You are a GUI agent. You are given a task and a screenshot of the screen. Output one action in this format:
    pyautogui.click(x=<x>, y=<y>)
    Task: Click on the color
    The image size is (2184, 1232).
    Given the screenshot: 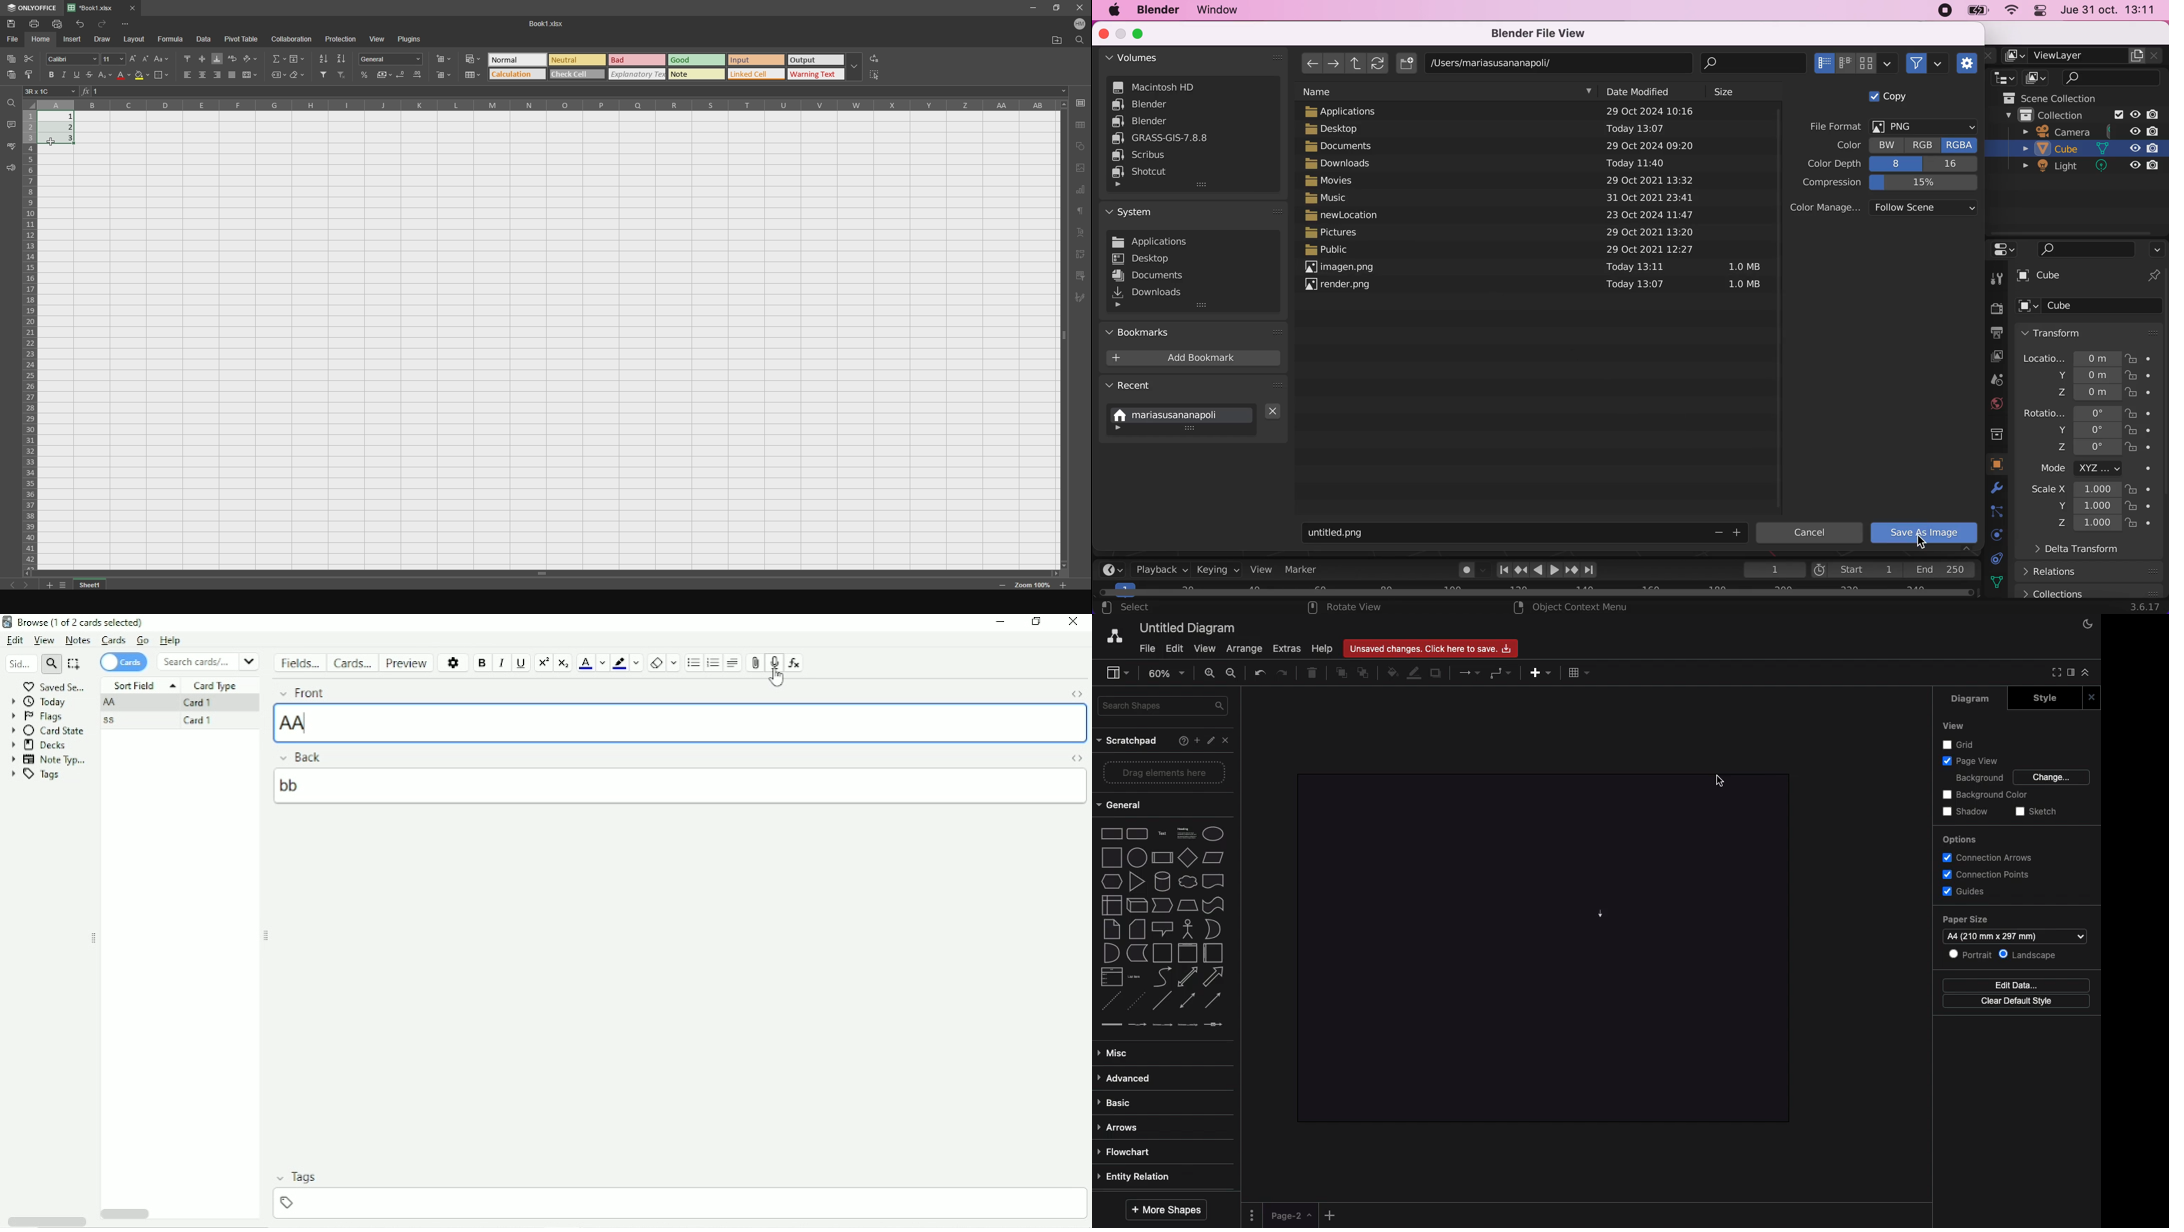 What is the action you would take?
    pyautogui.click(x=1899, y=144)
    